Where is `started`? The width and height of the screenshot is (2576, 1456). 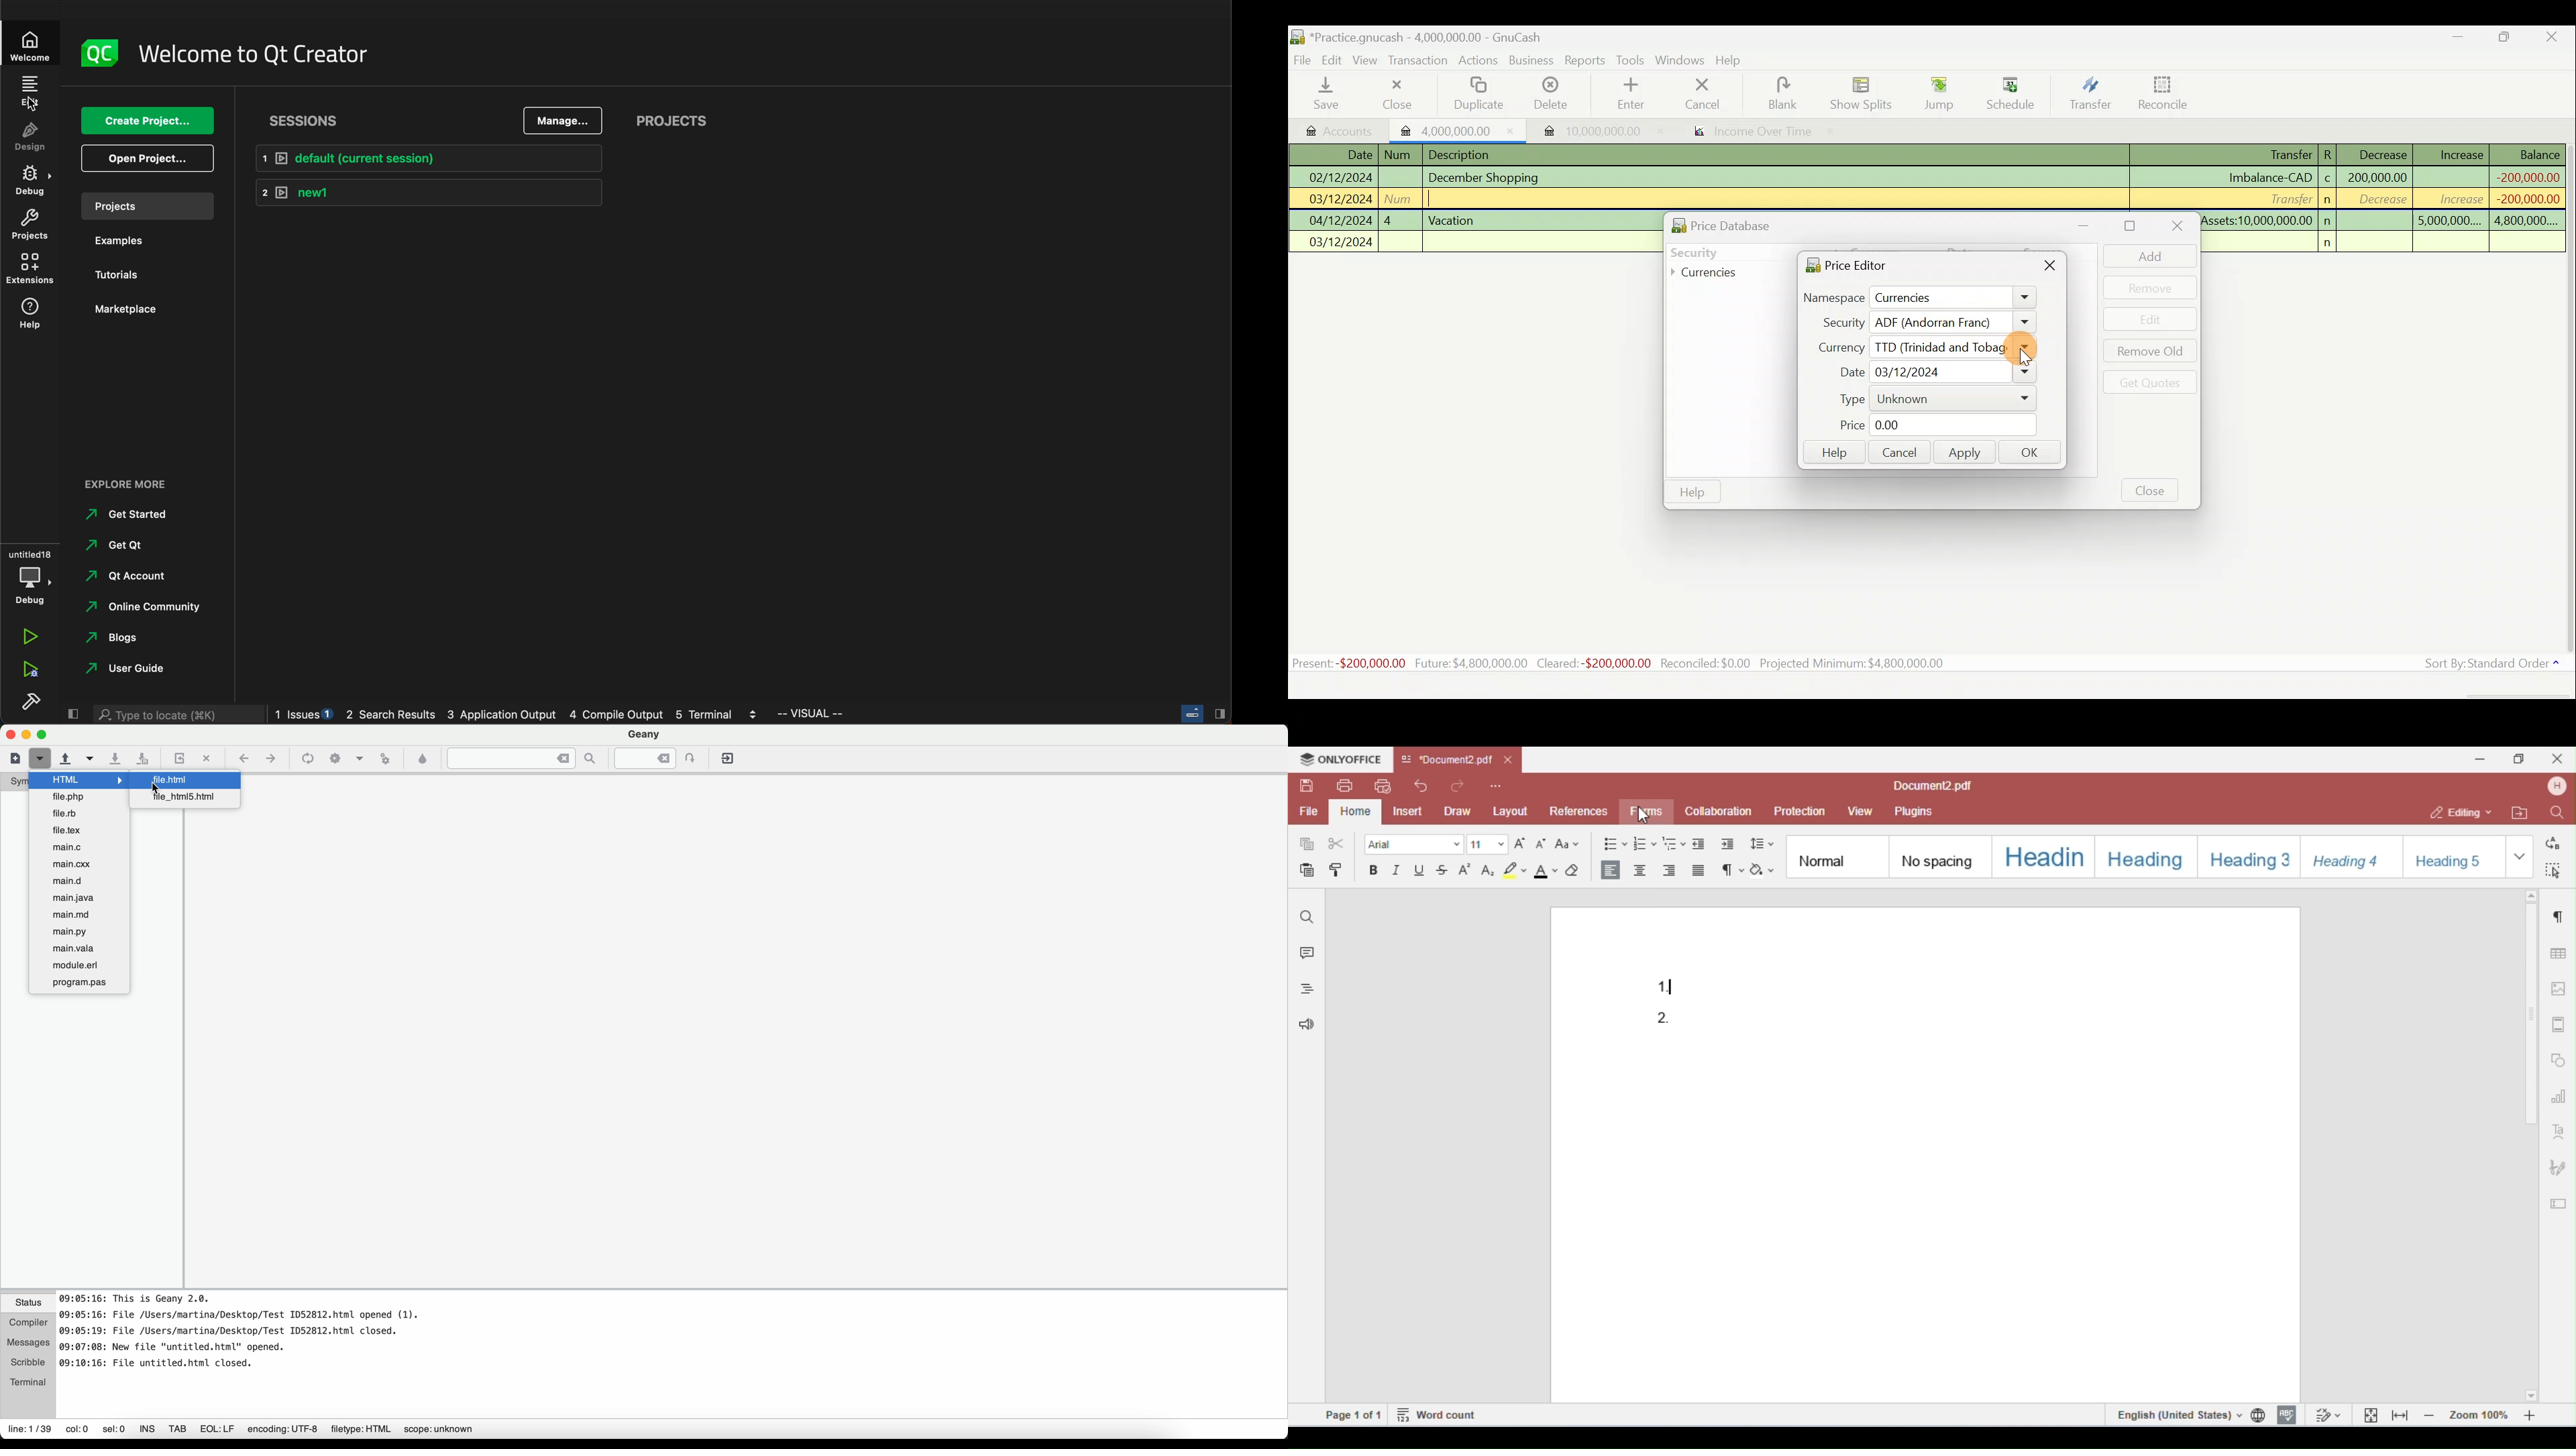
started is located at coordinates (130, 515).